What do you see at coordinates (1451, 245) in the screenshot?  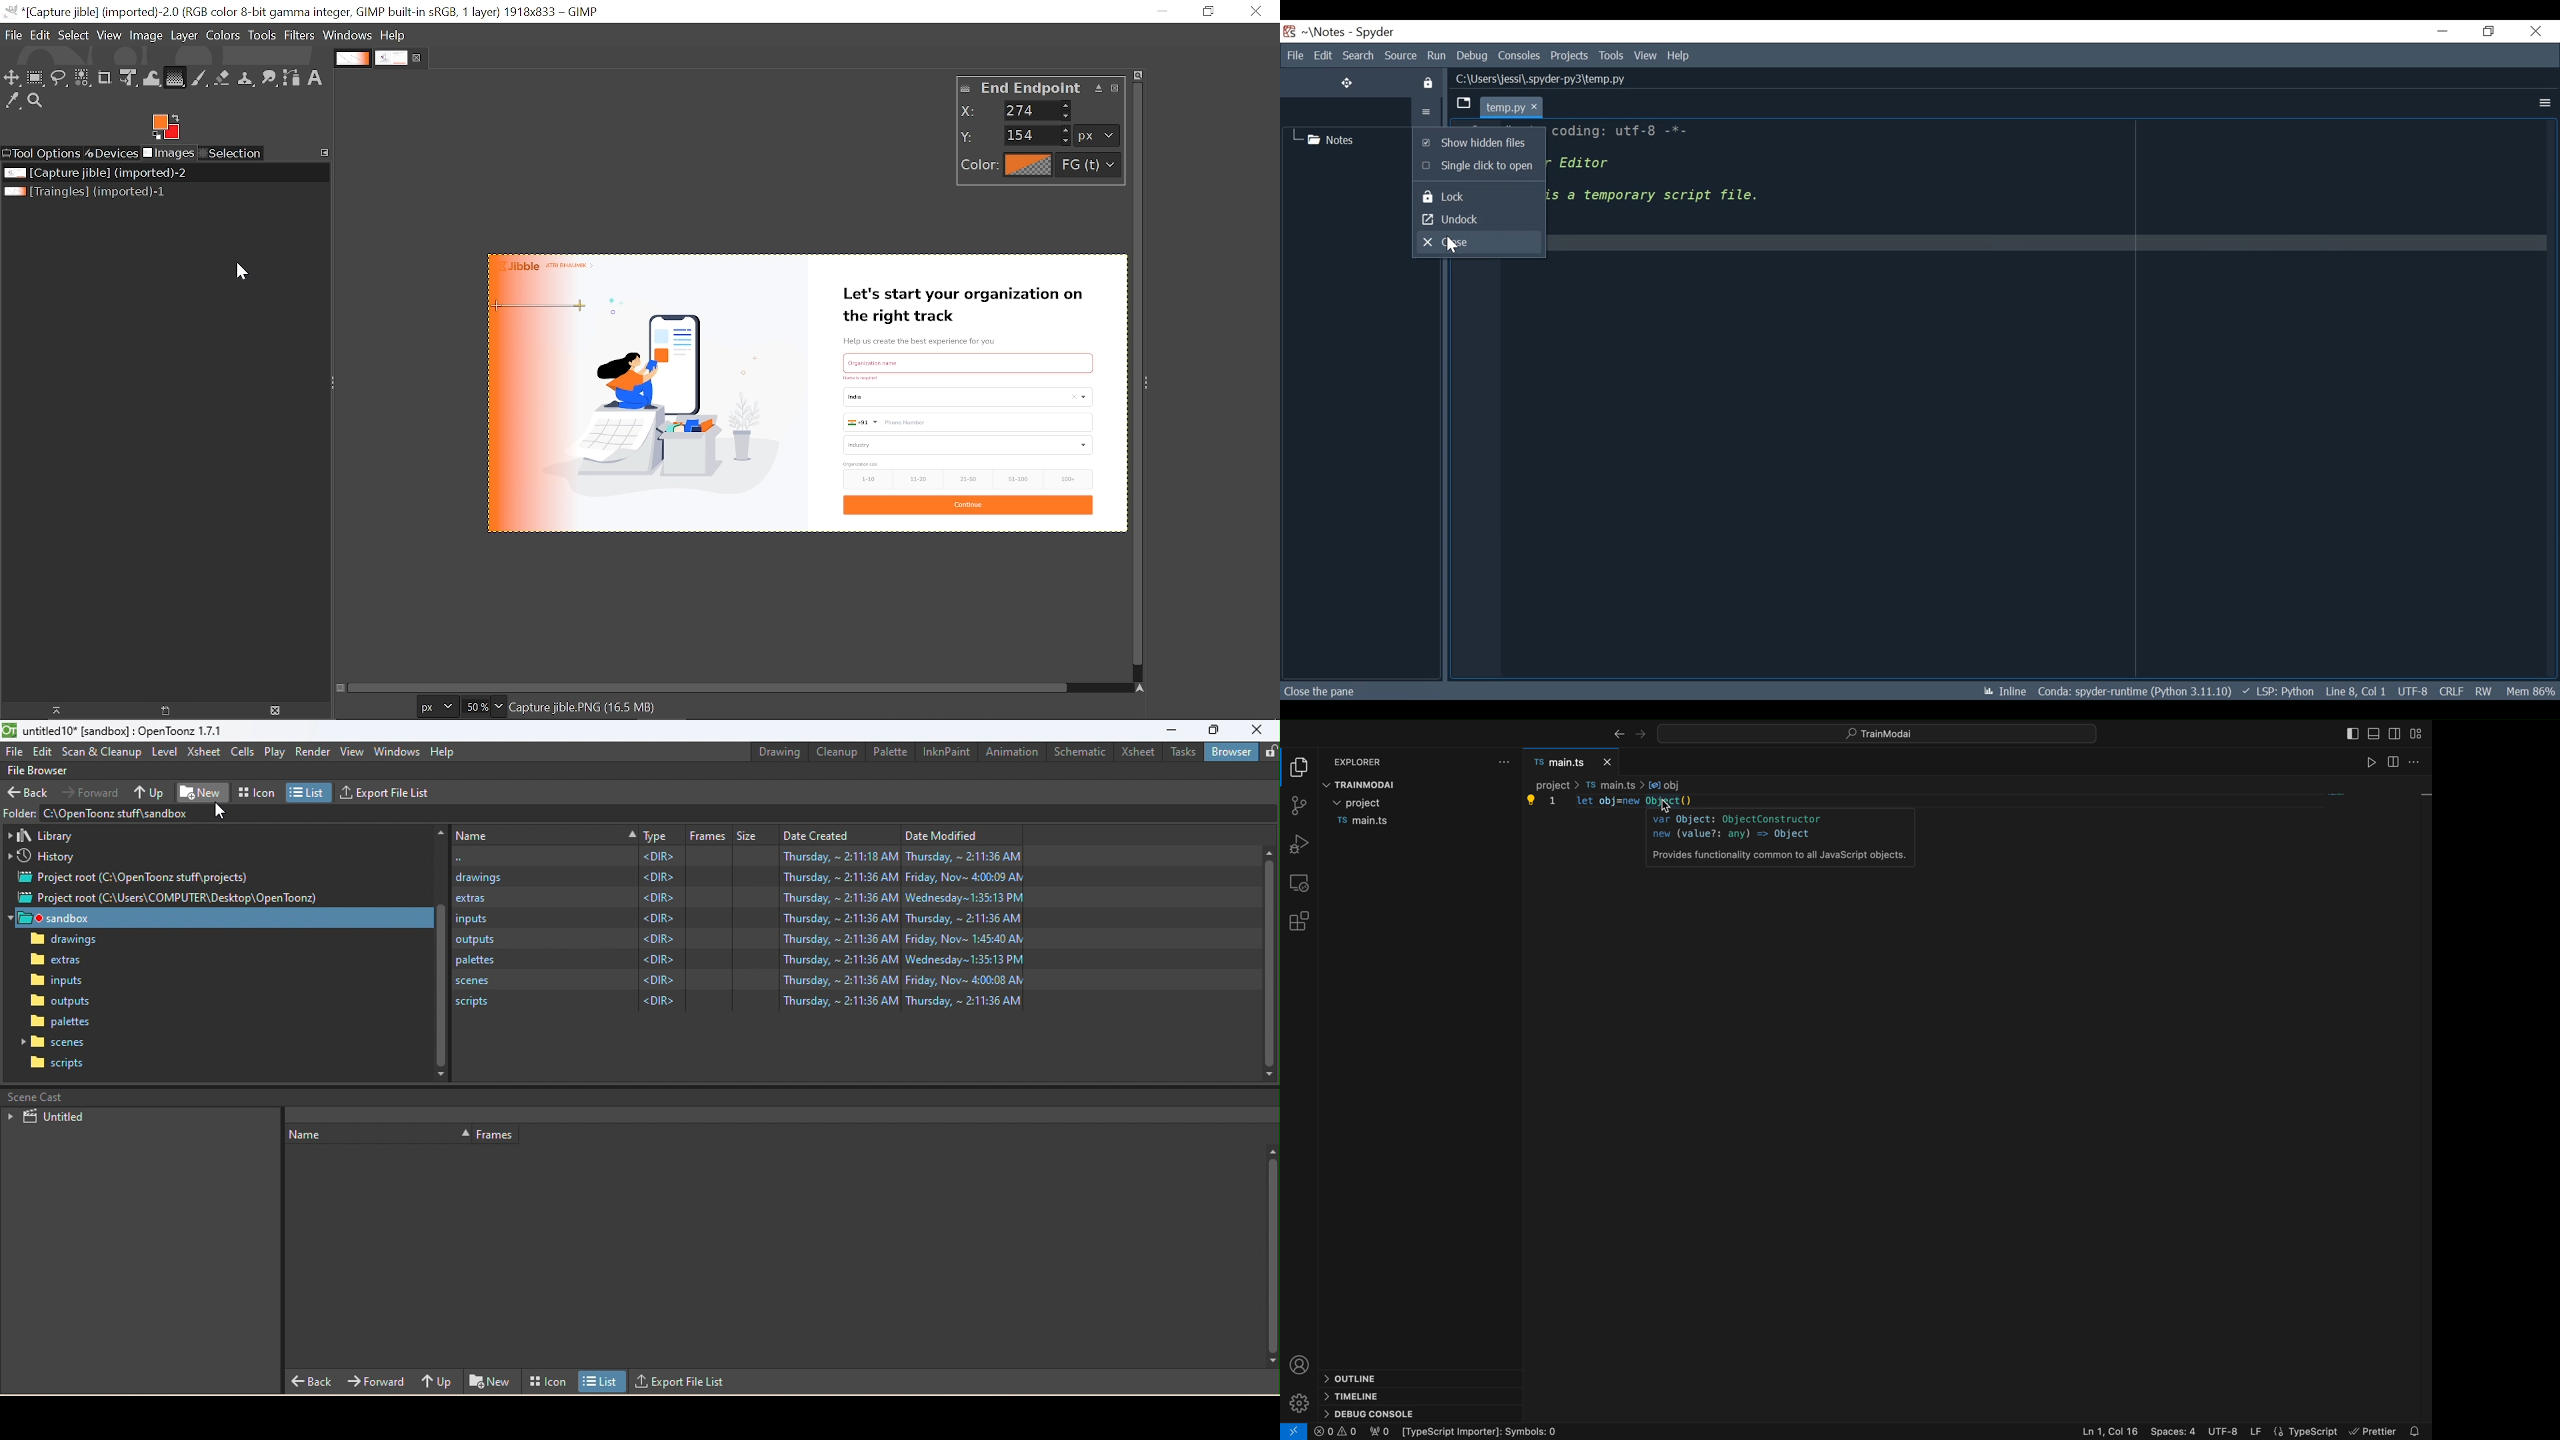 I see `Cursor` at bounding box center [1451, 245].